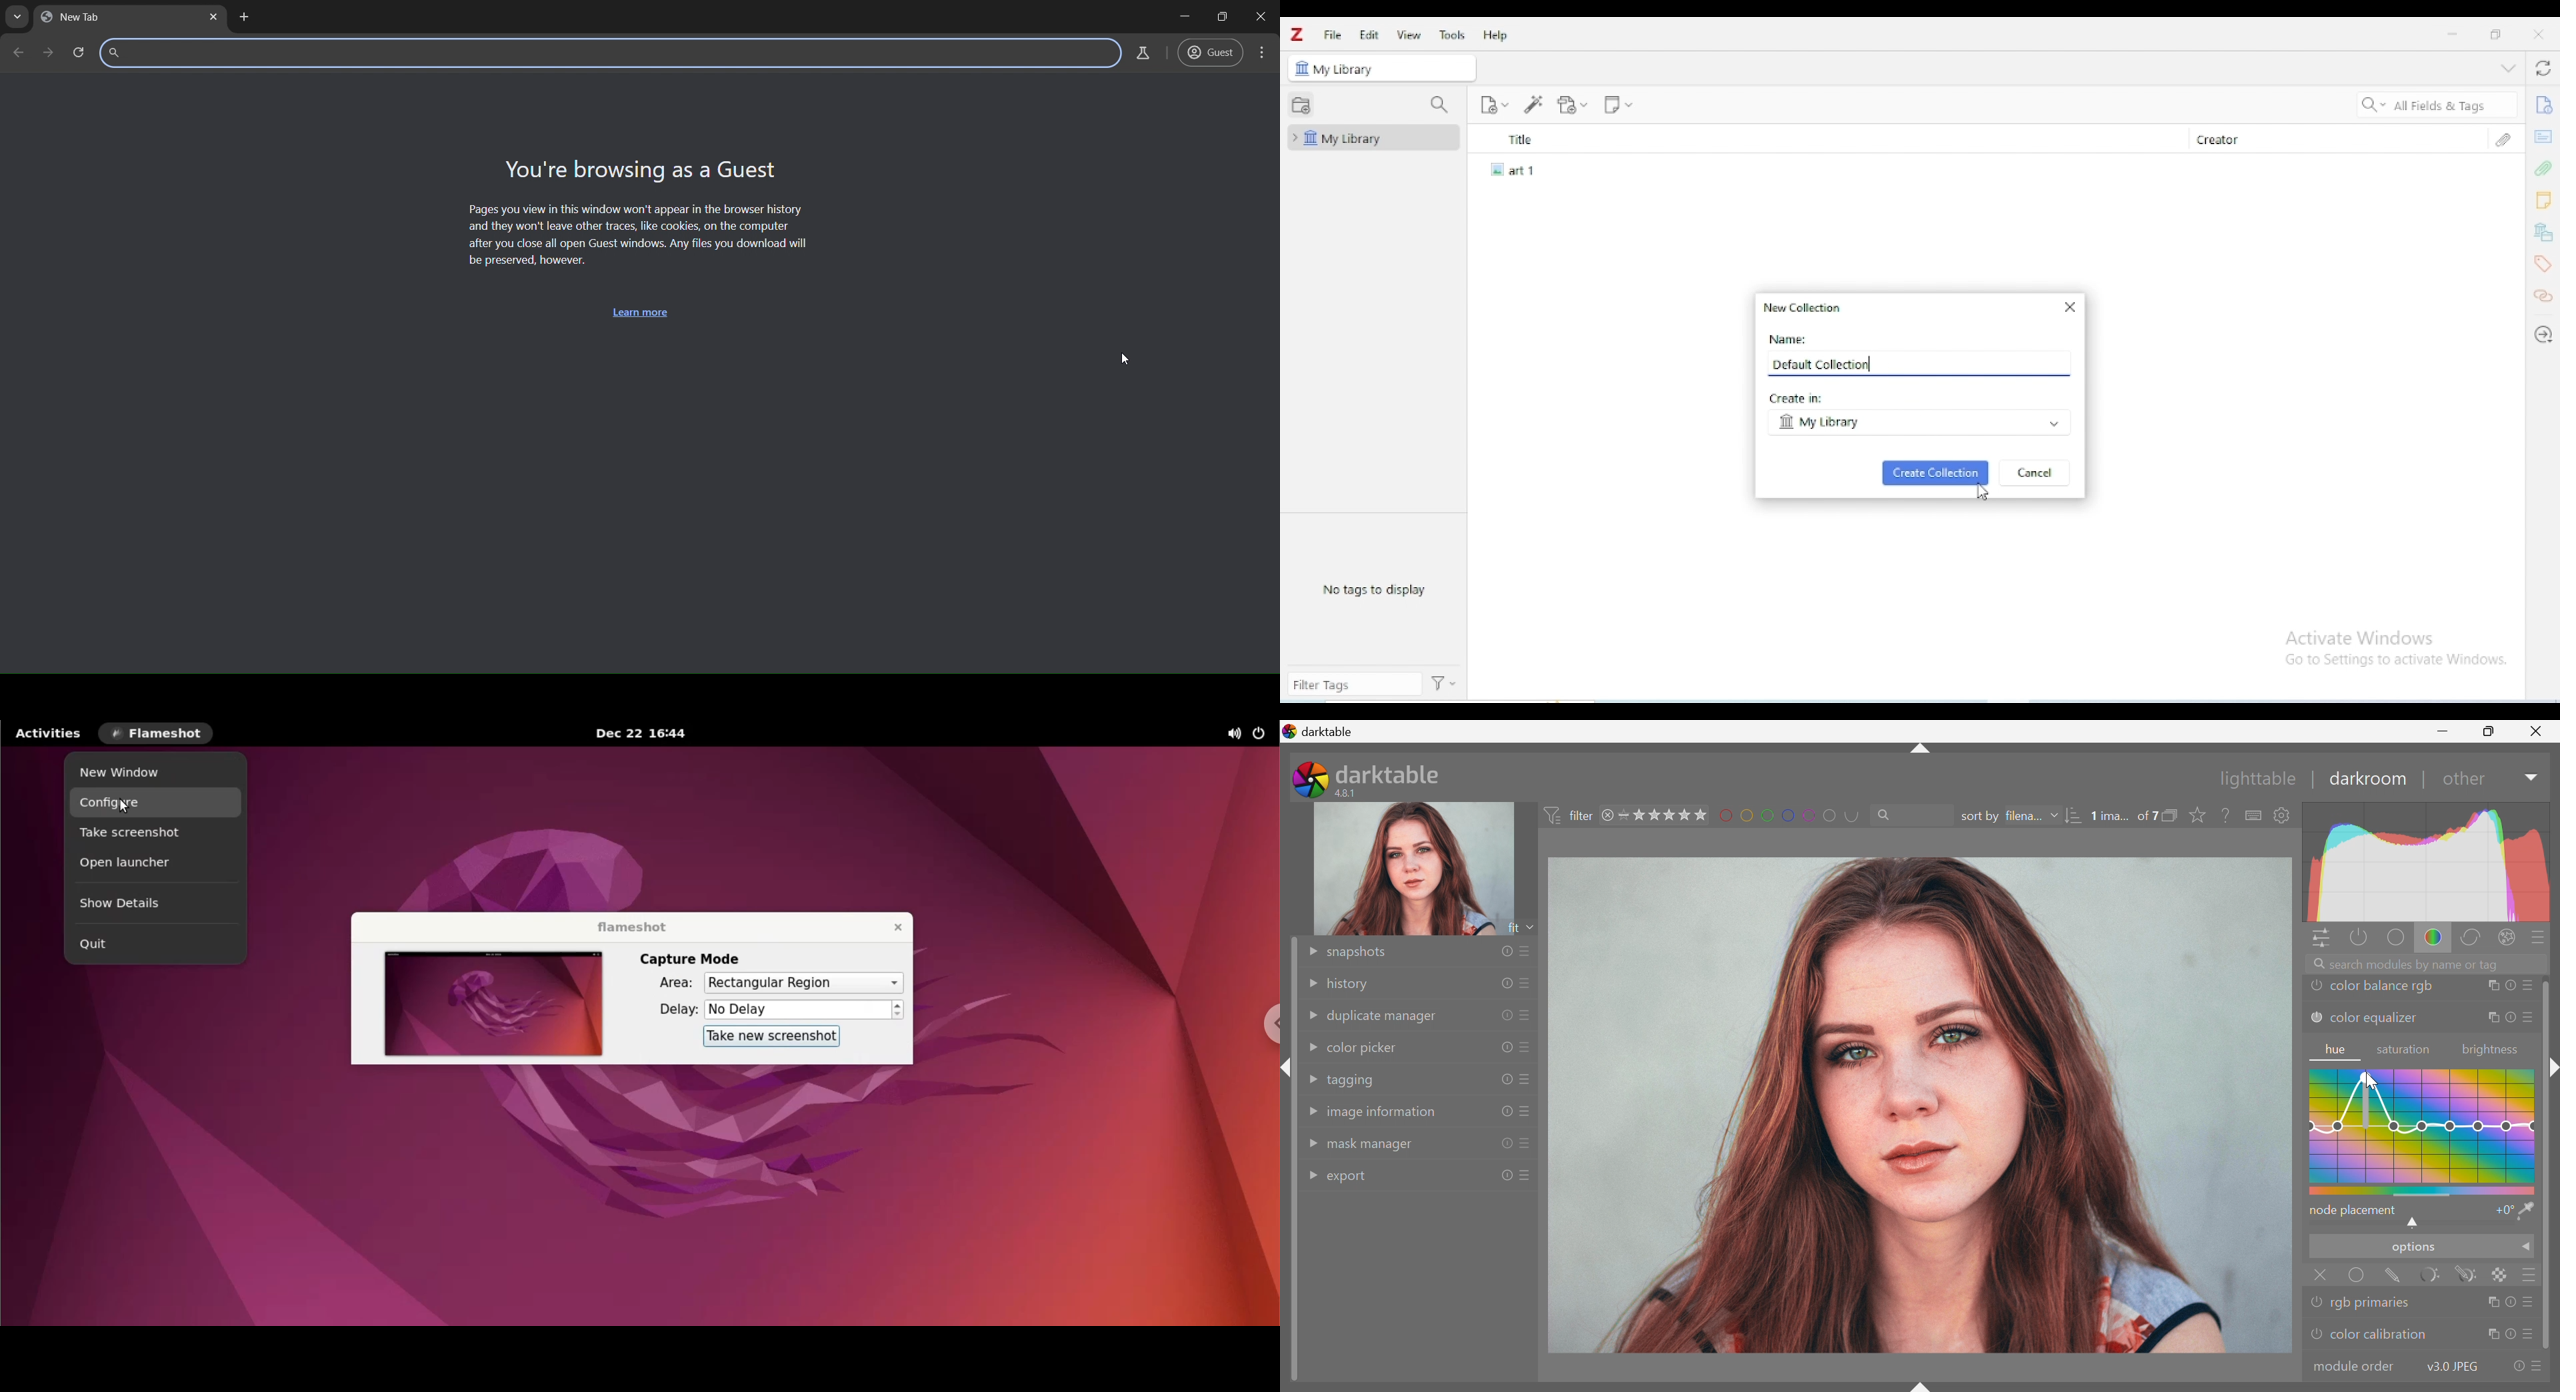  What do you see at coordinates (2543, 335) in the screenshot?
I see `locate` at bounding box center [2543, 335].